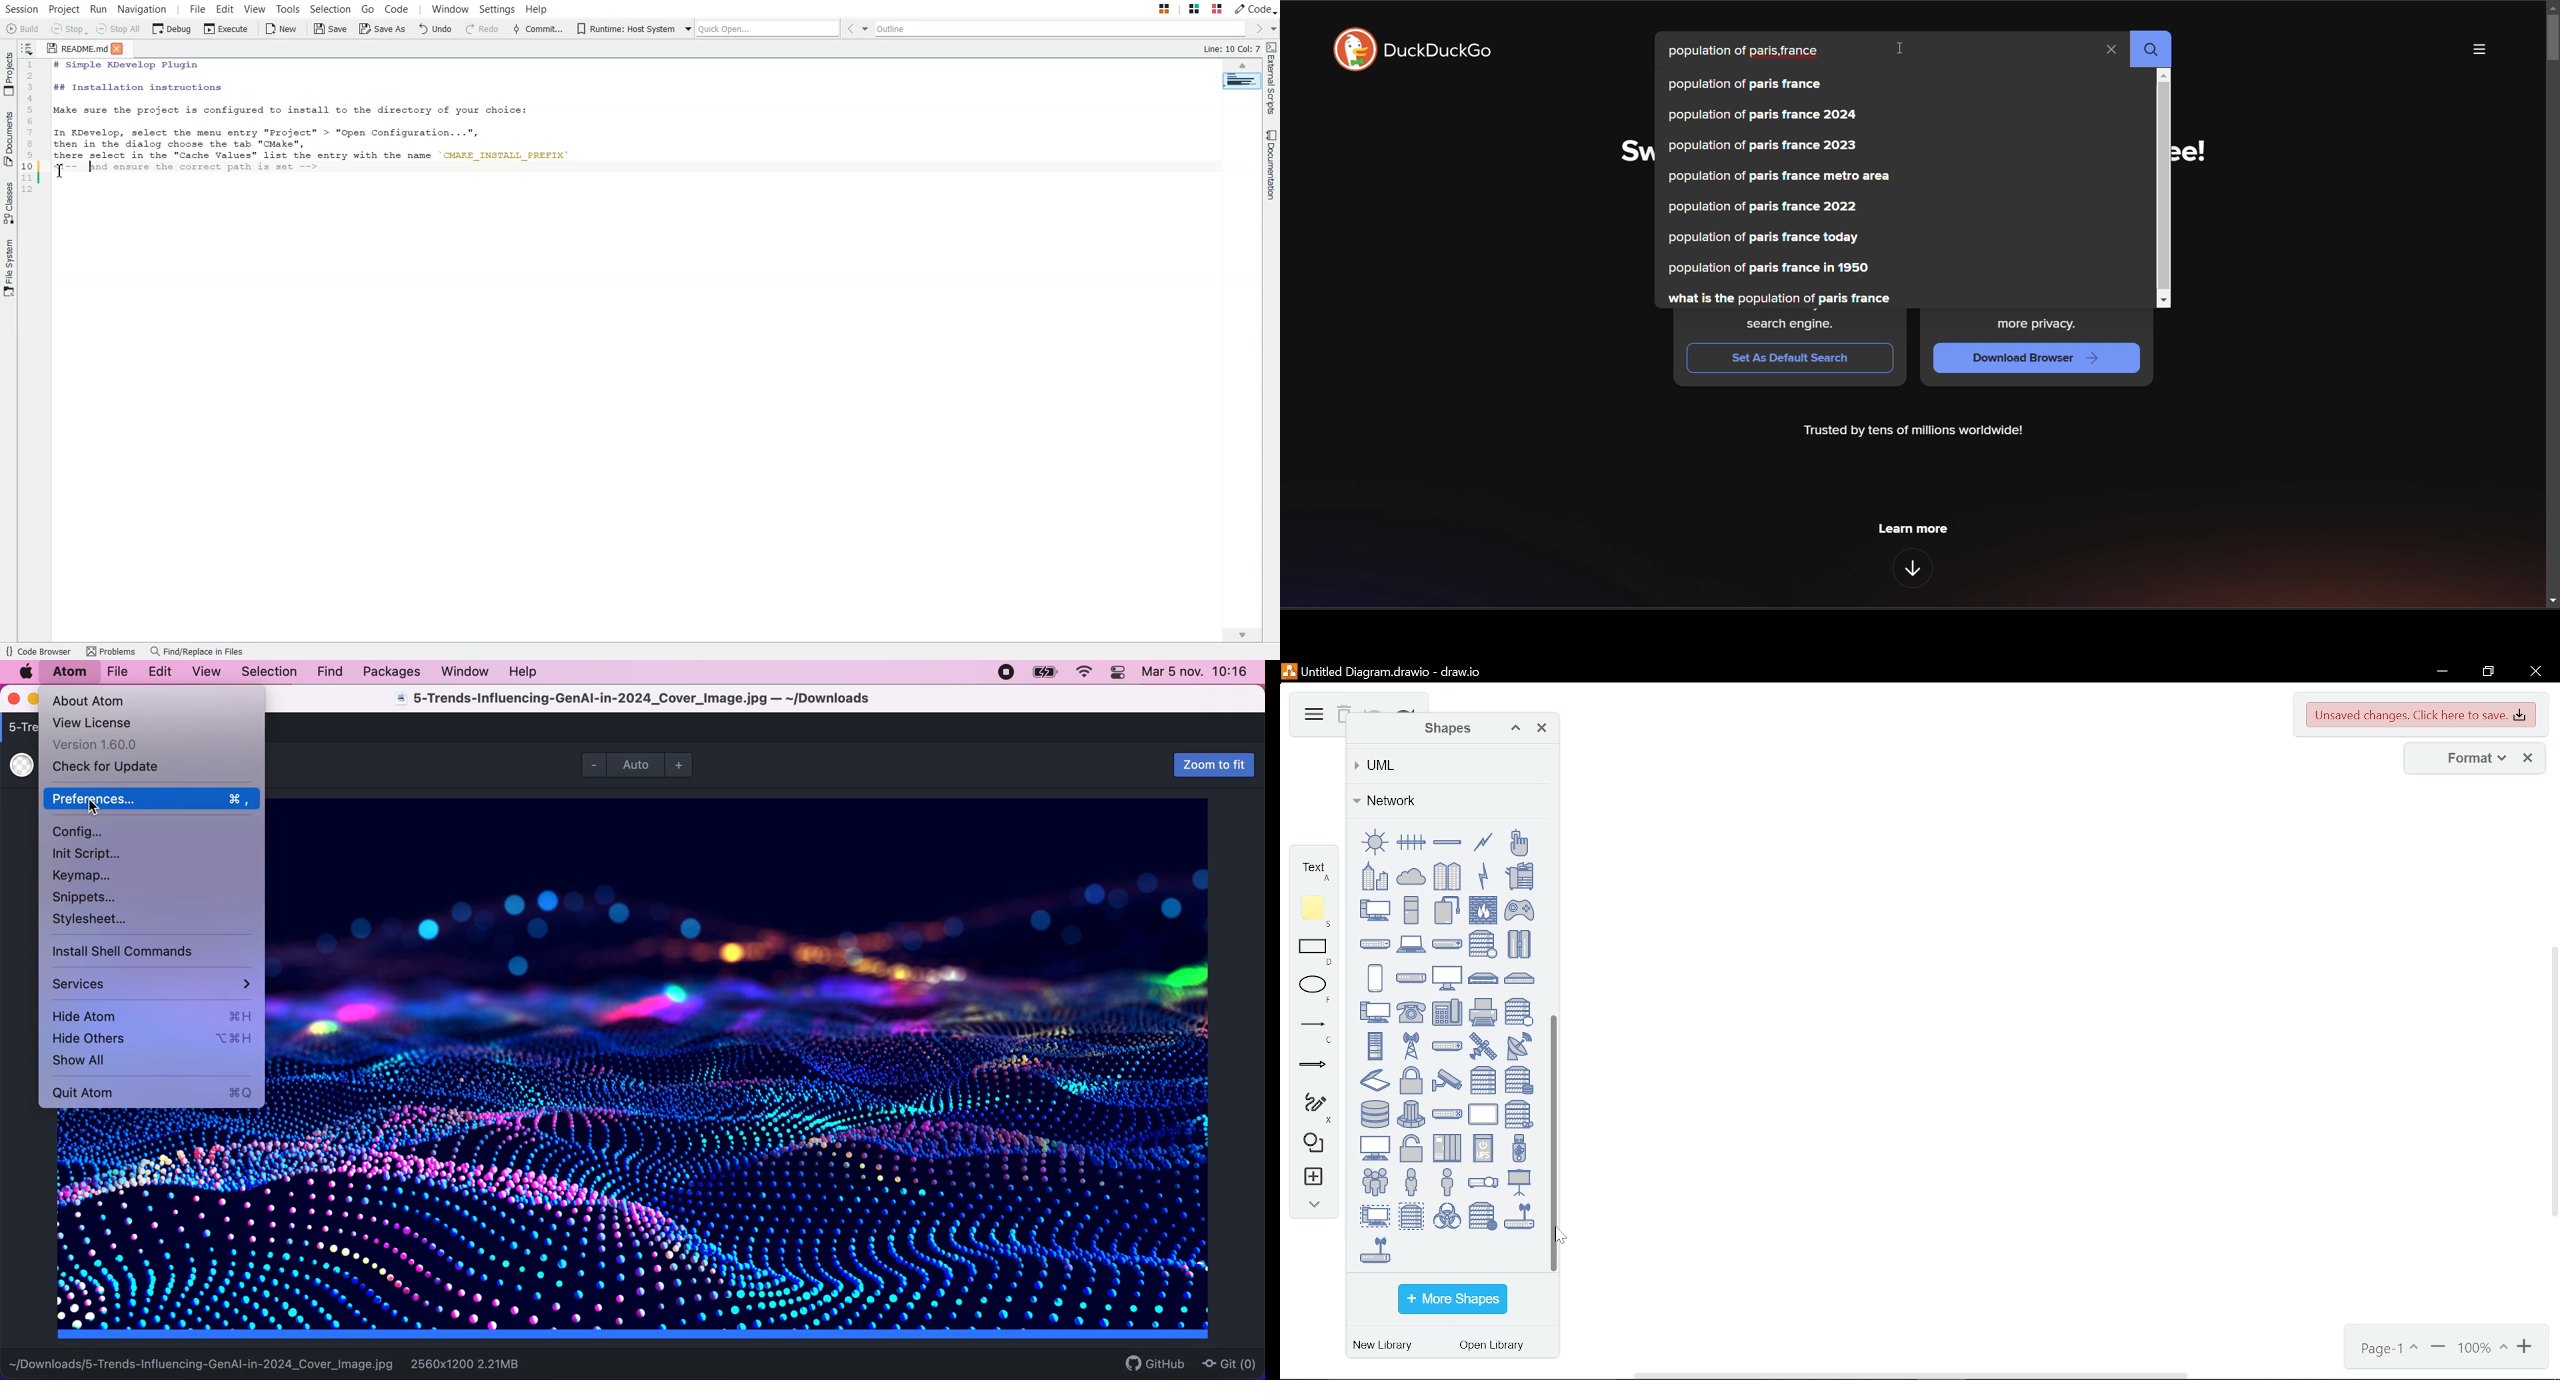 This screenshot has height=1400, width=2576. I want to click on population of paris france, so click(1745, 88).